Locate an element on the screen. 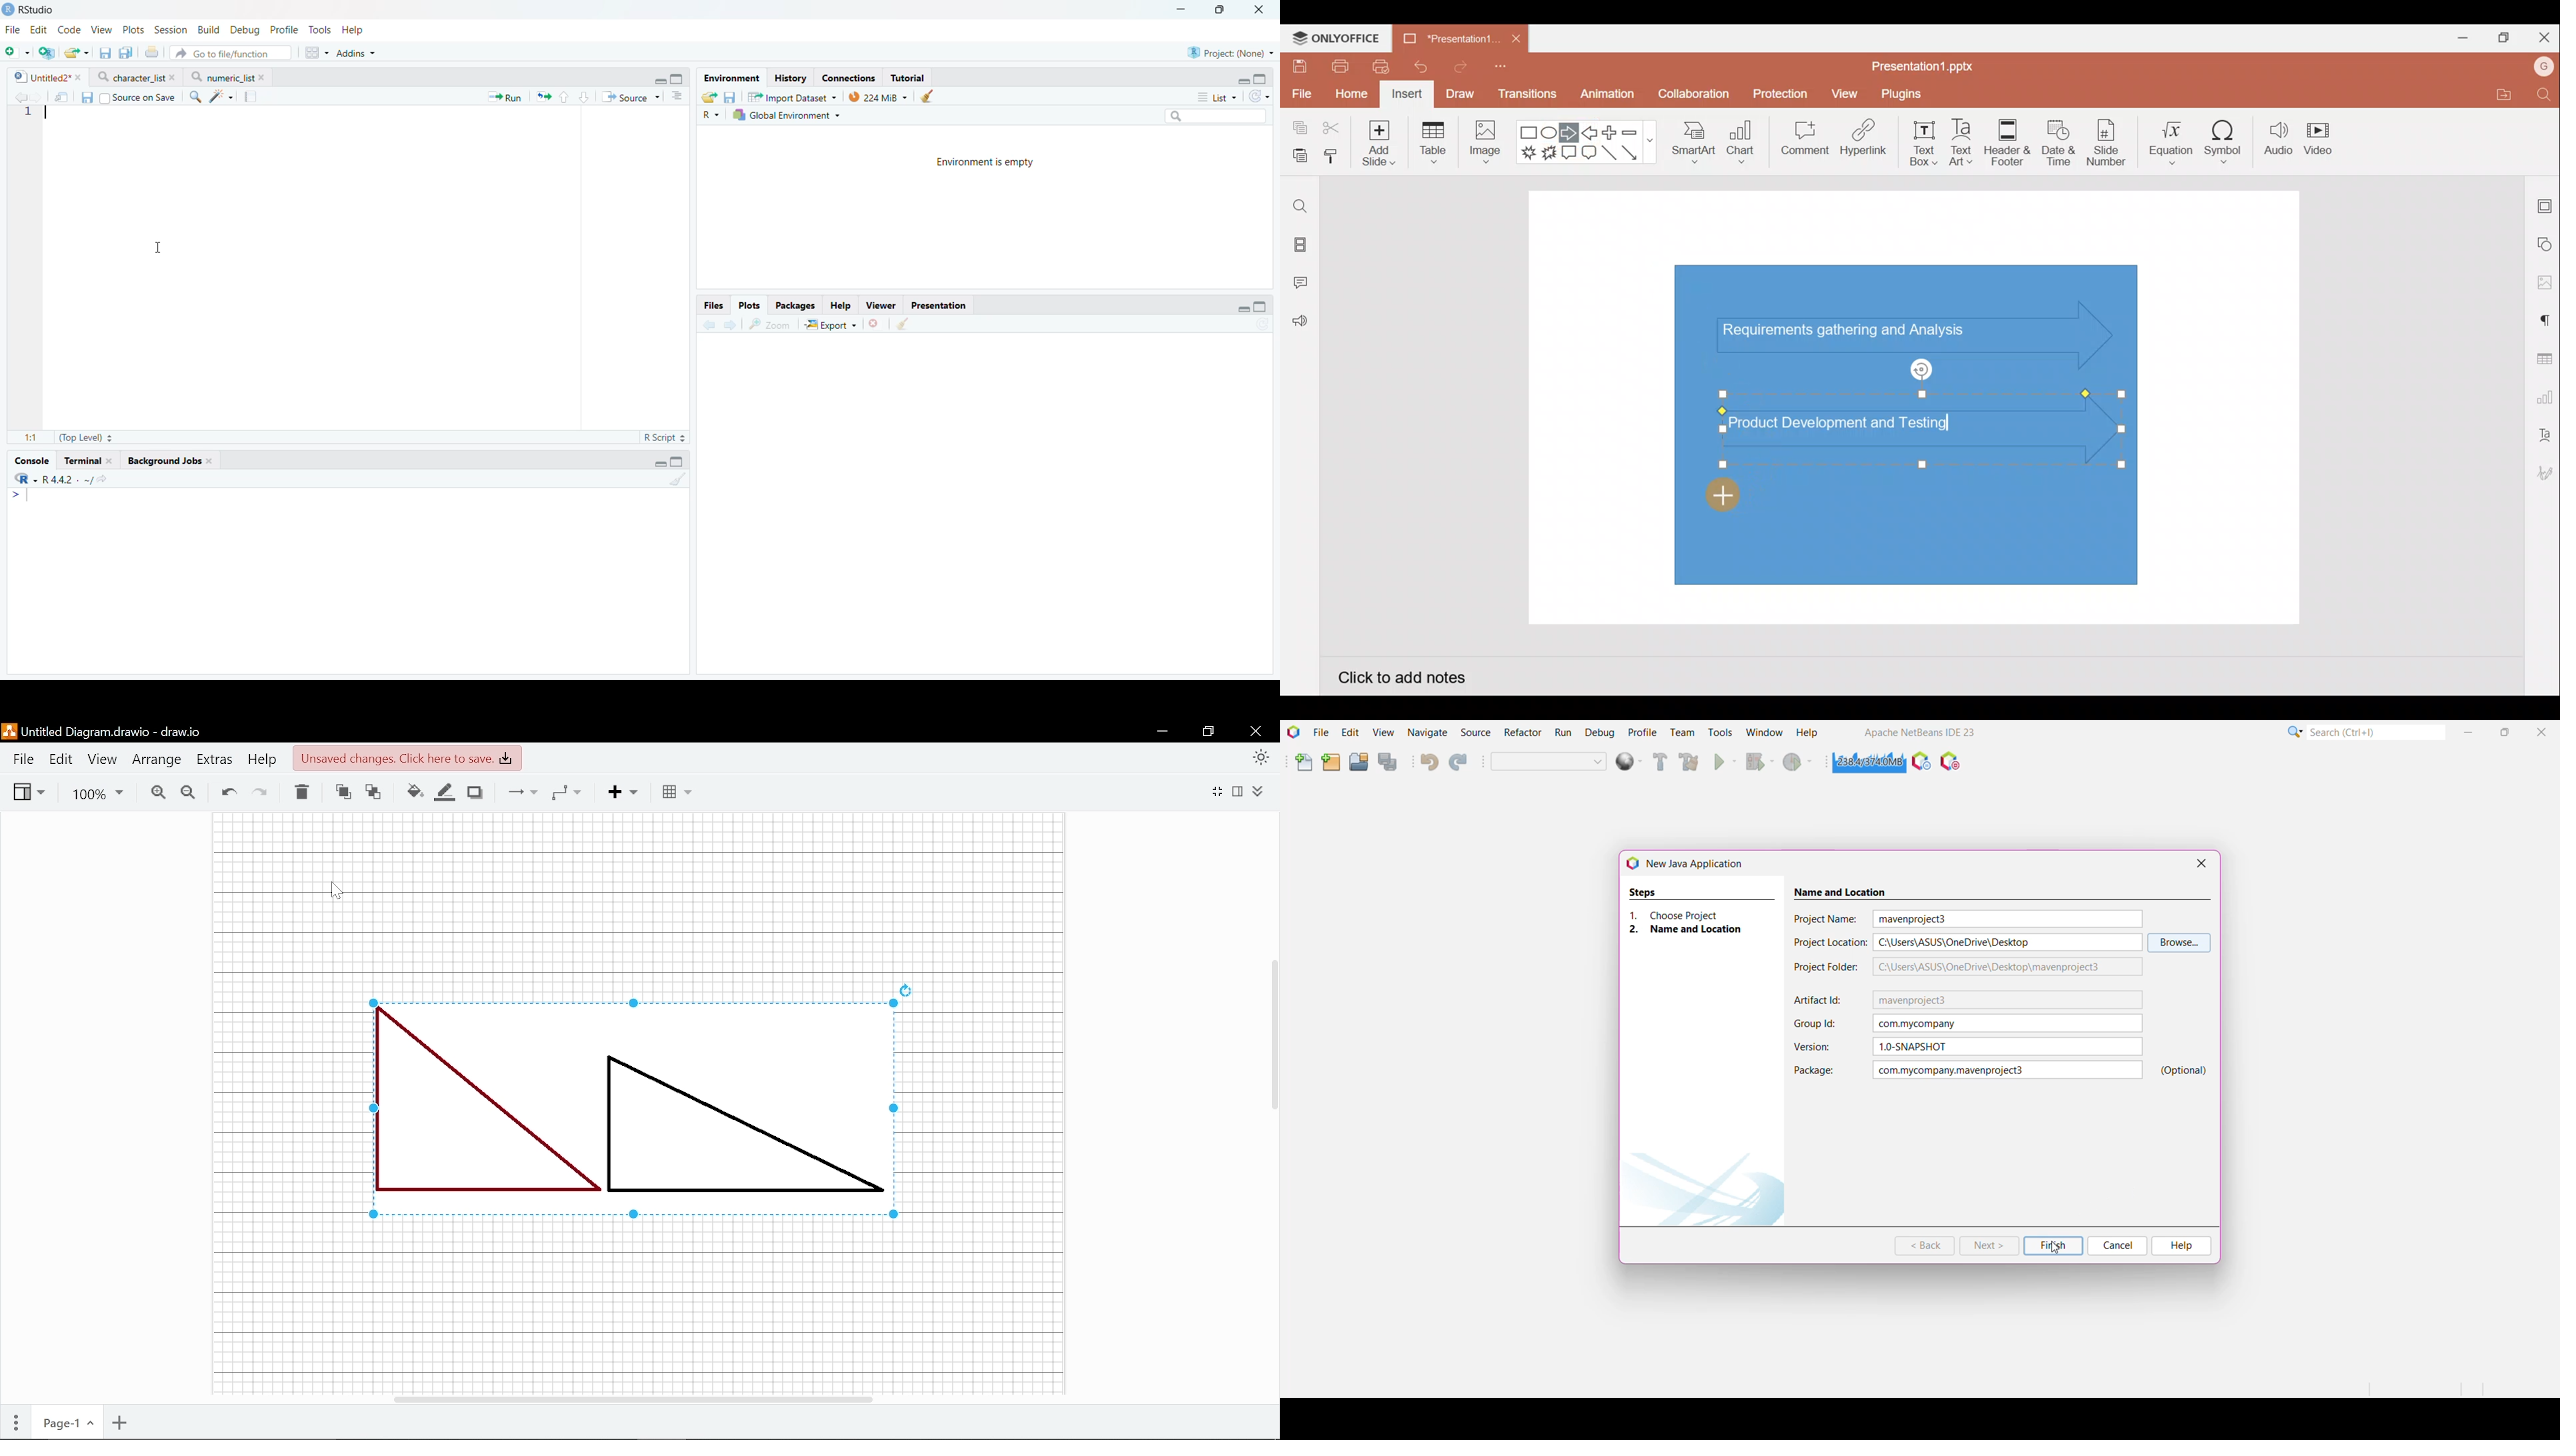  Session is located at coordinates (173, 29).